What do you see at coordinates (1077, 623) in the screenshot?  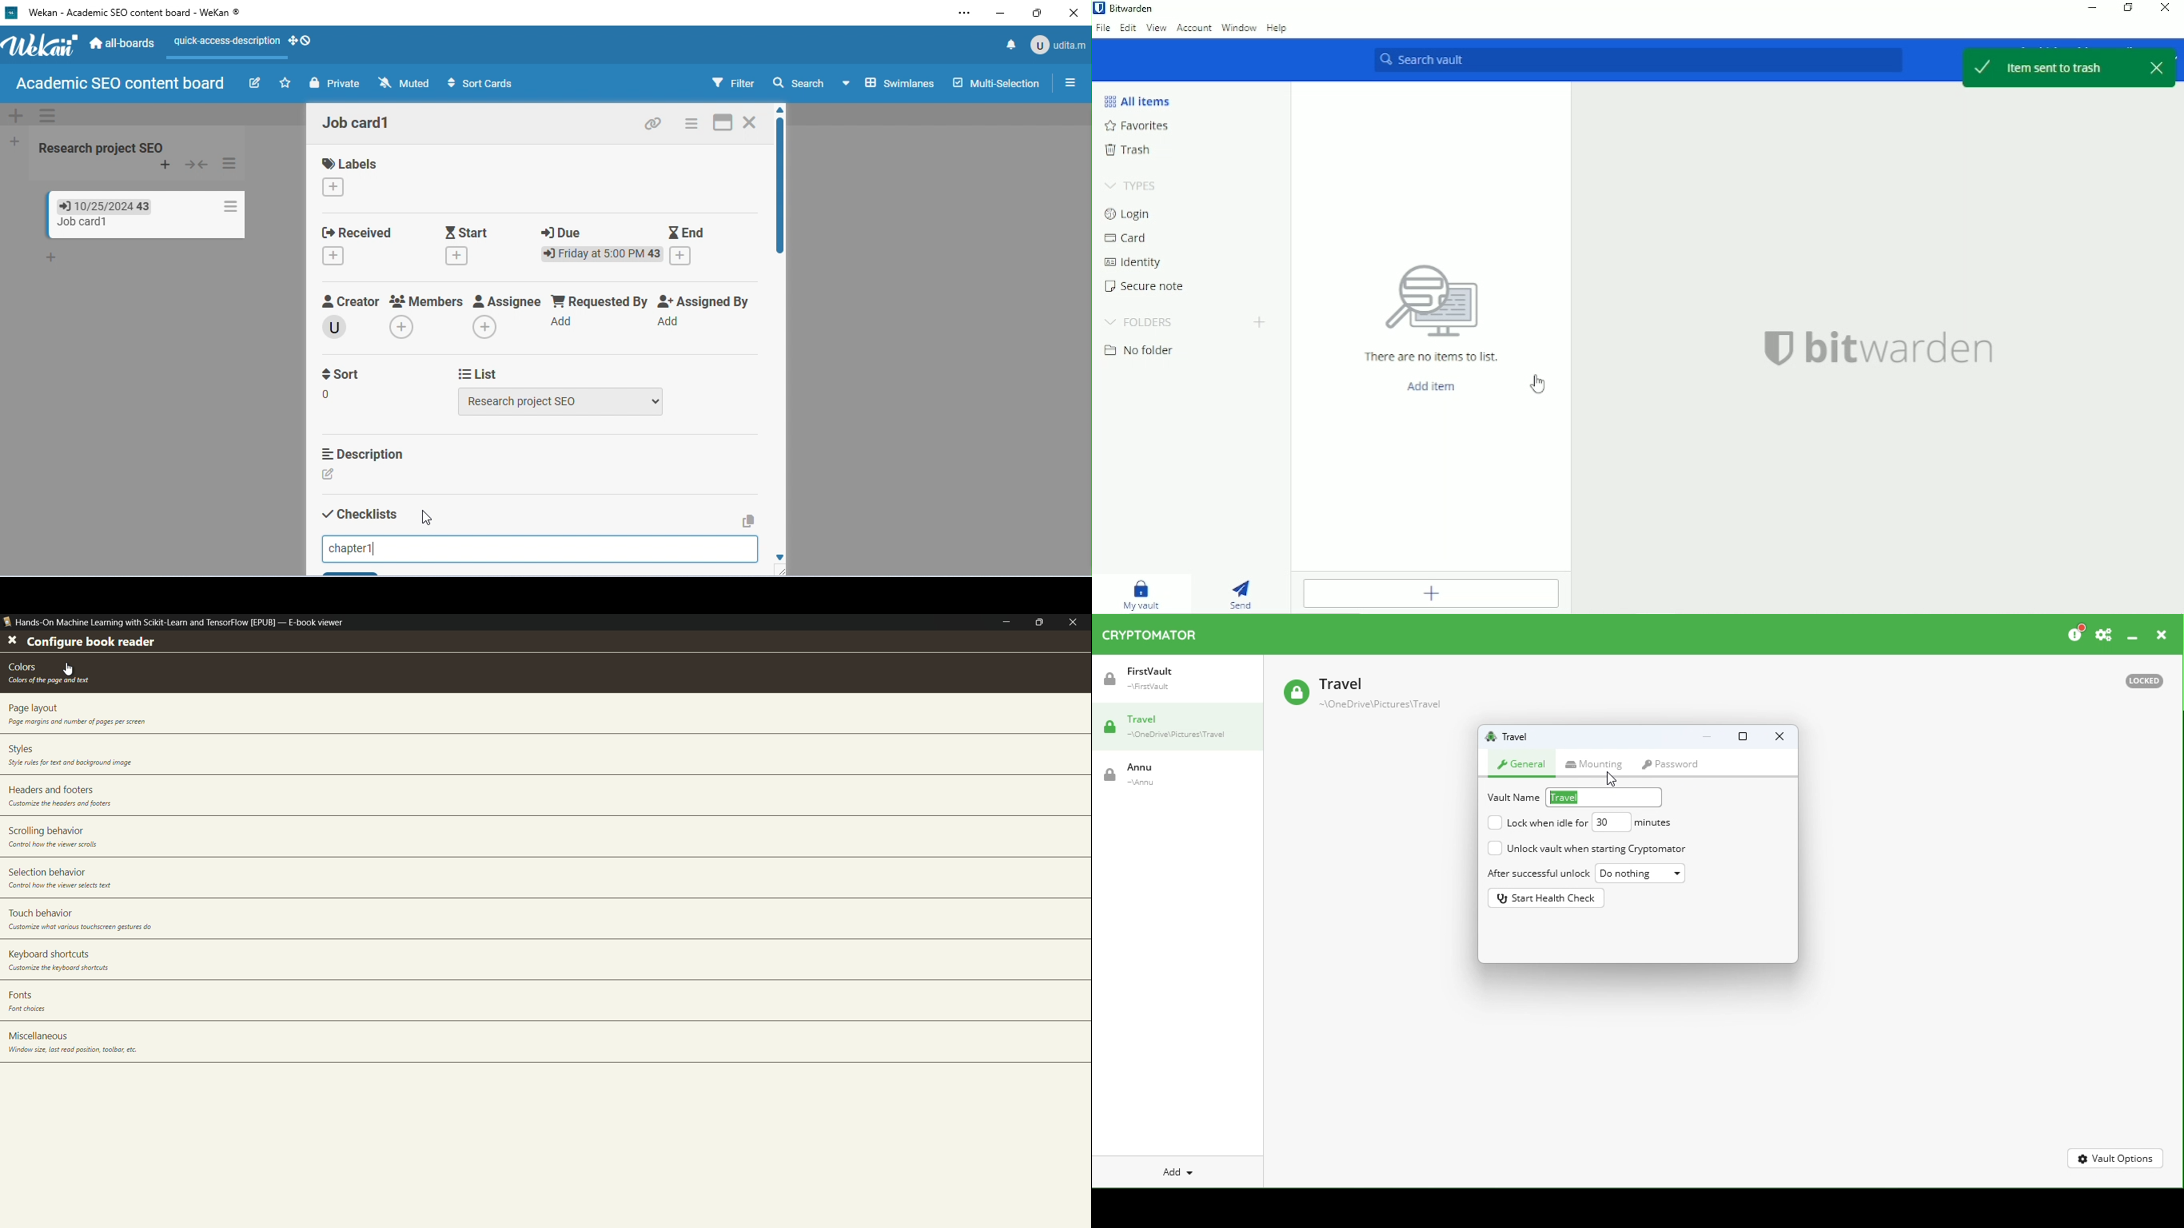 I see `close e-book viewer mode` at bounding box center [1077, 623].